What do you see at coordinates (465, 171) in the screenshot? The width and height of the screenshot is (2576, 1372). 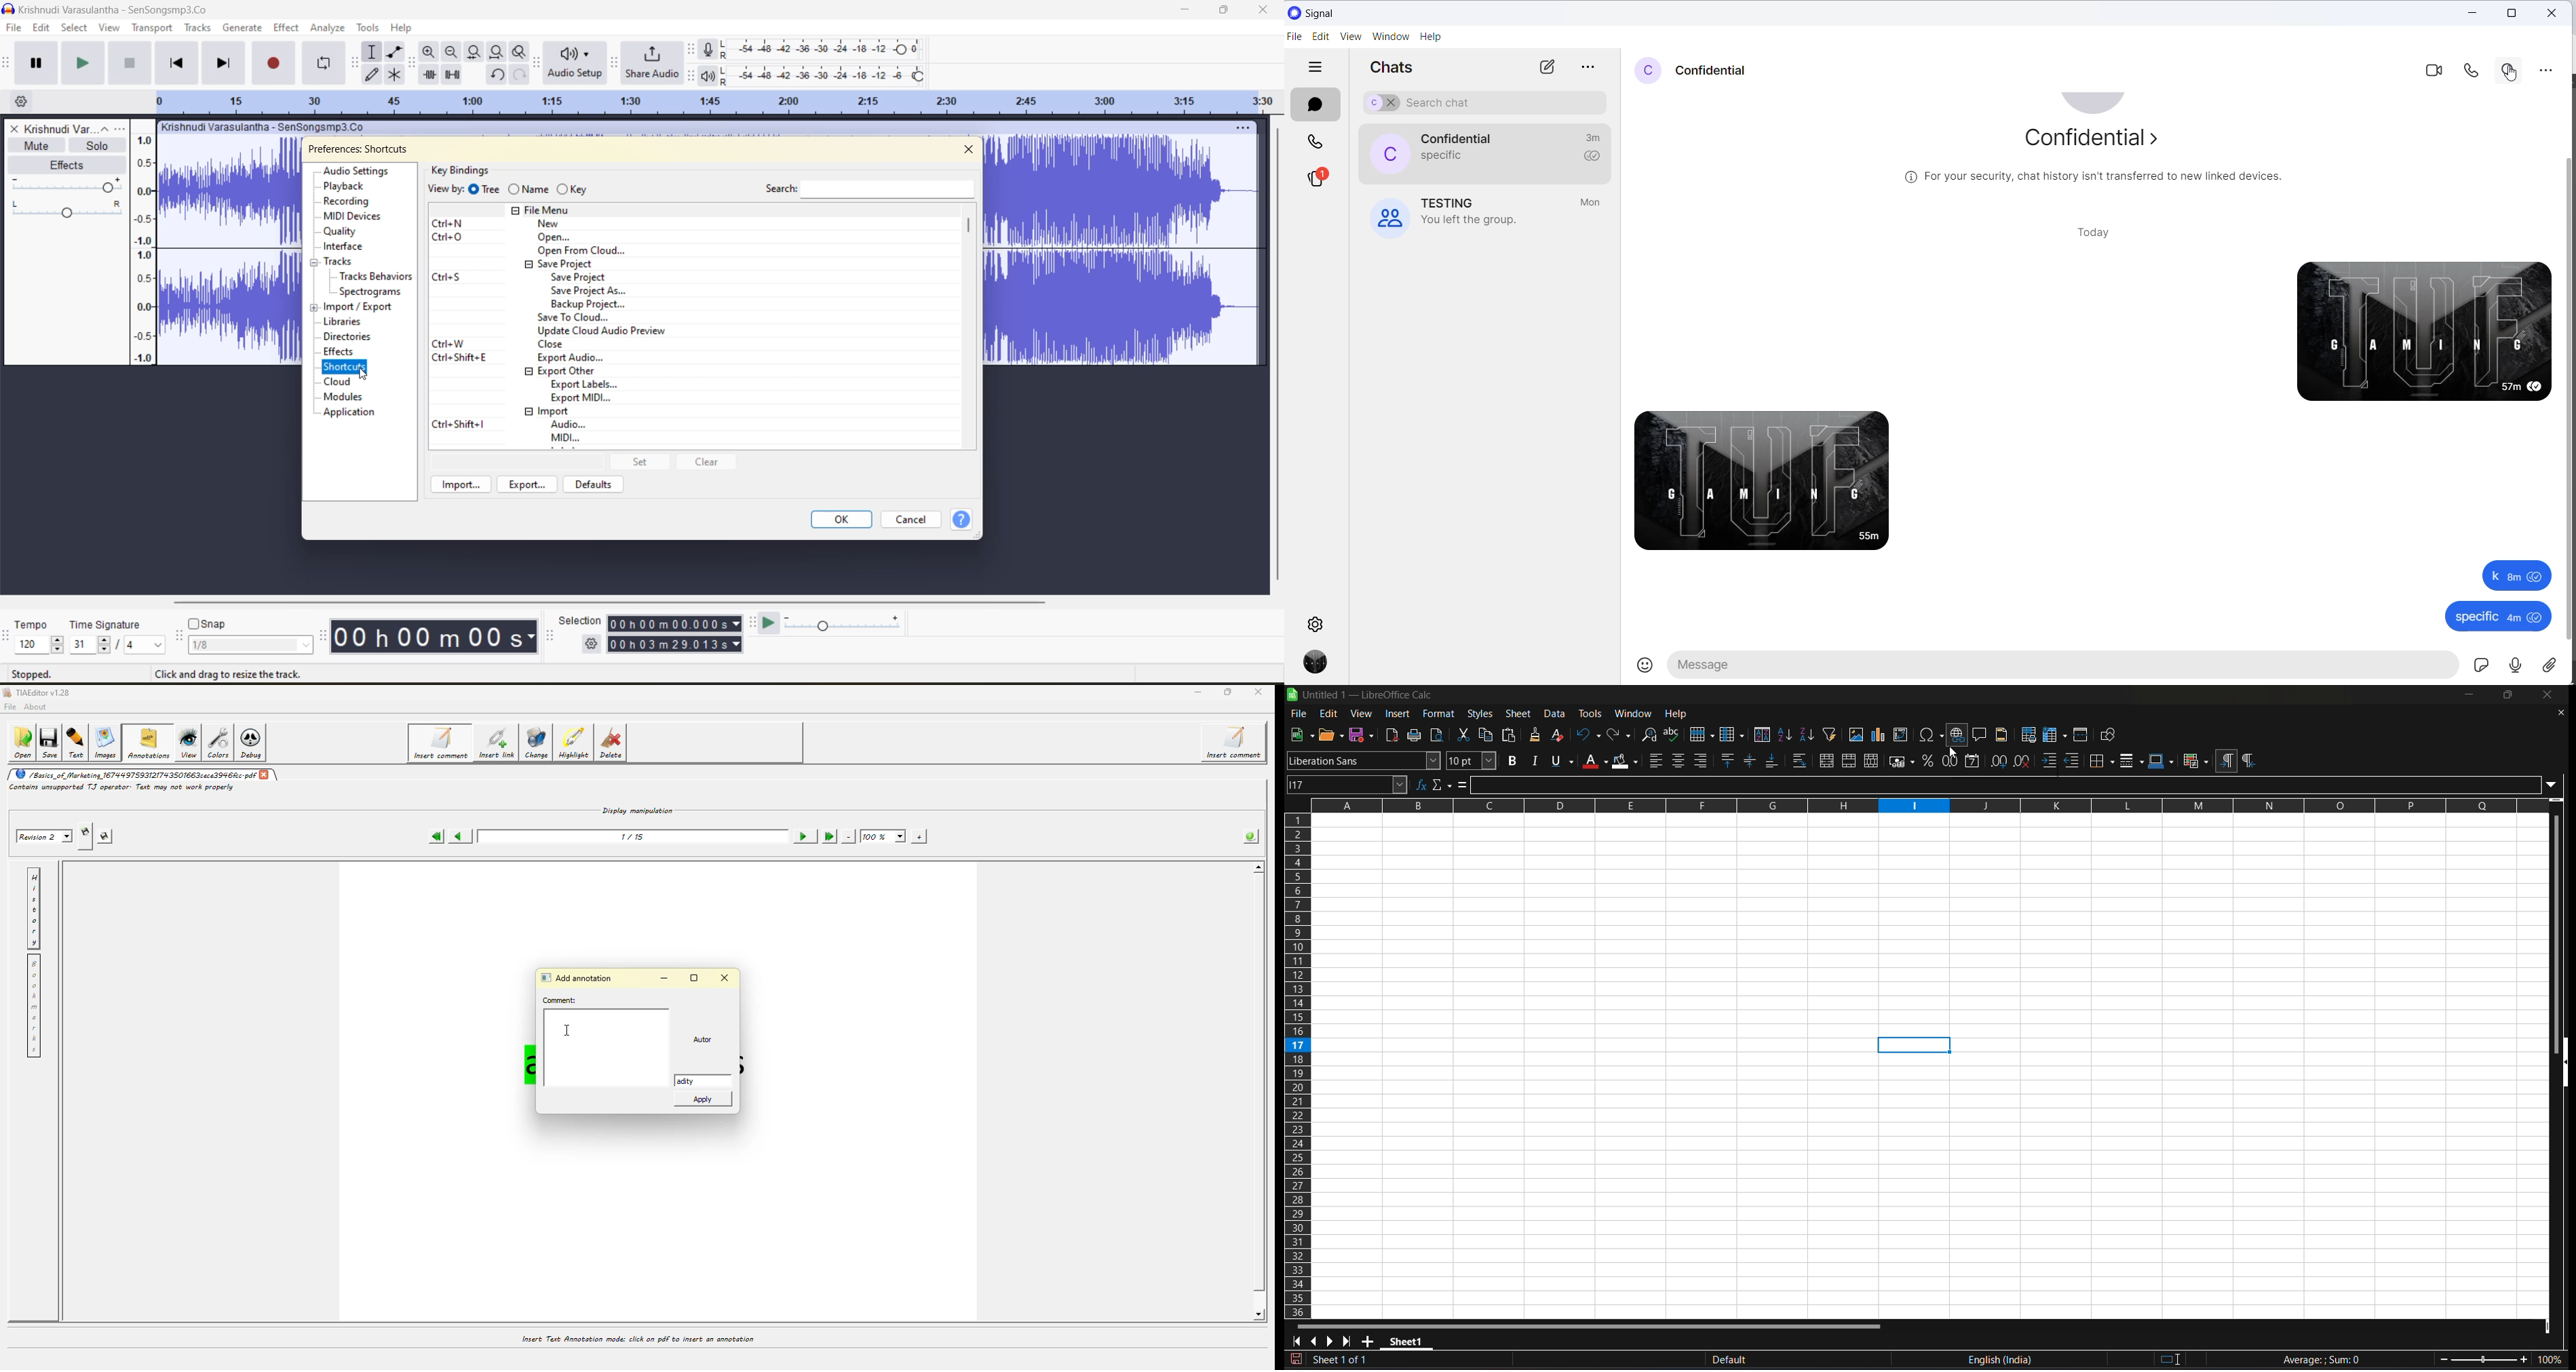 I see `key bindings` at bounding box center [465, 171].